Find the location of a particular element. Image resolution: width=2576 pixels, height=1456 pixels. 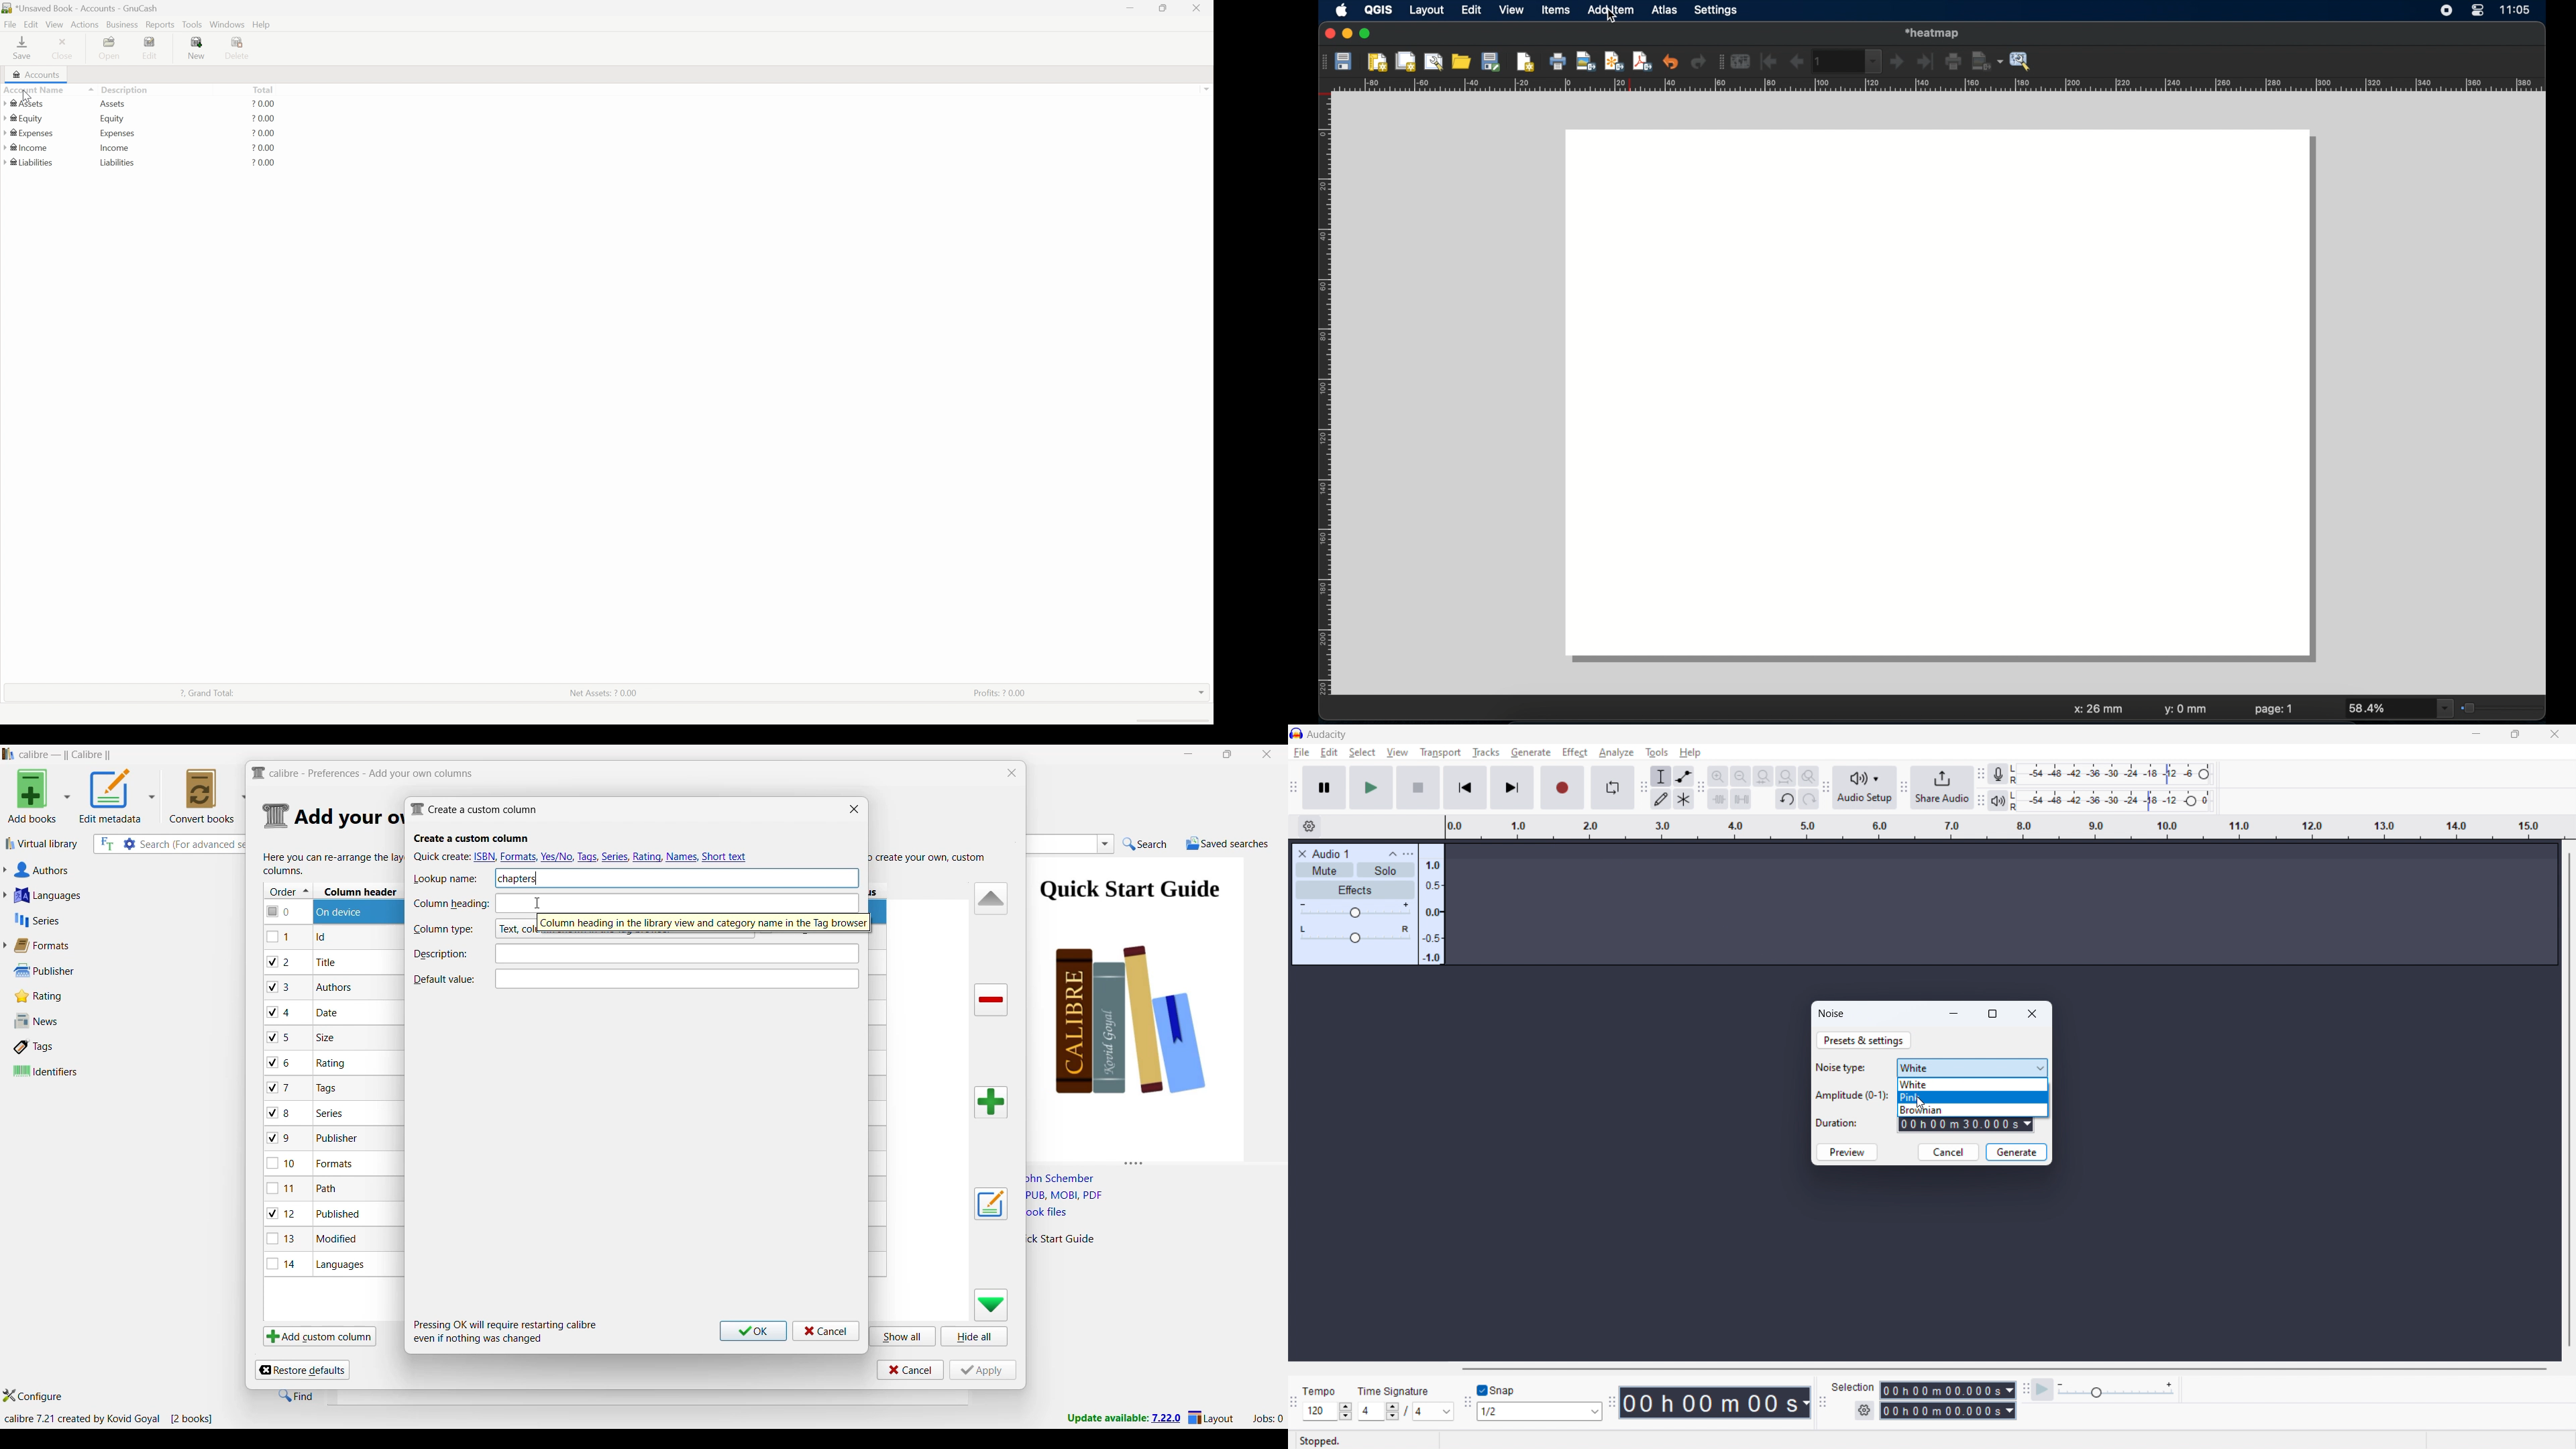

enveloop tool is located at coordinates (1684, 776).